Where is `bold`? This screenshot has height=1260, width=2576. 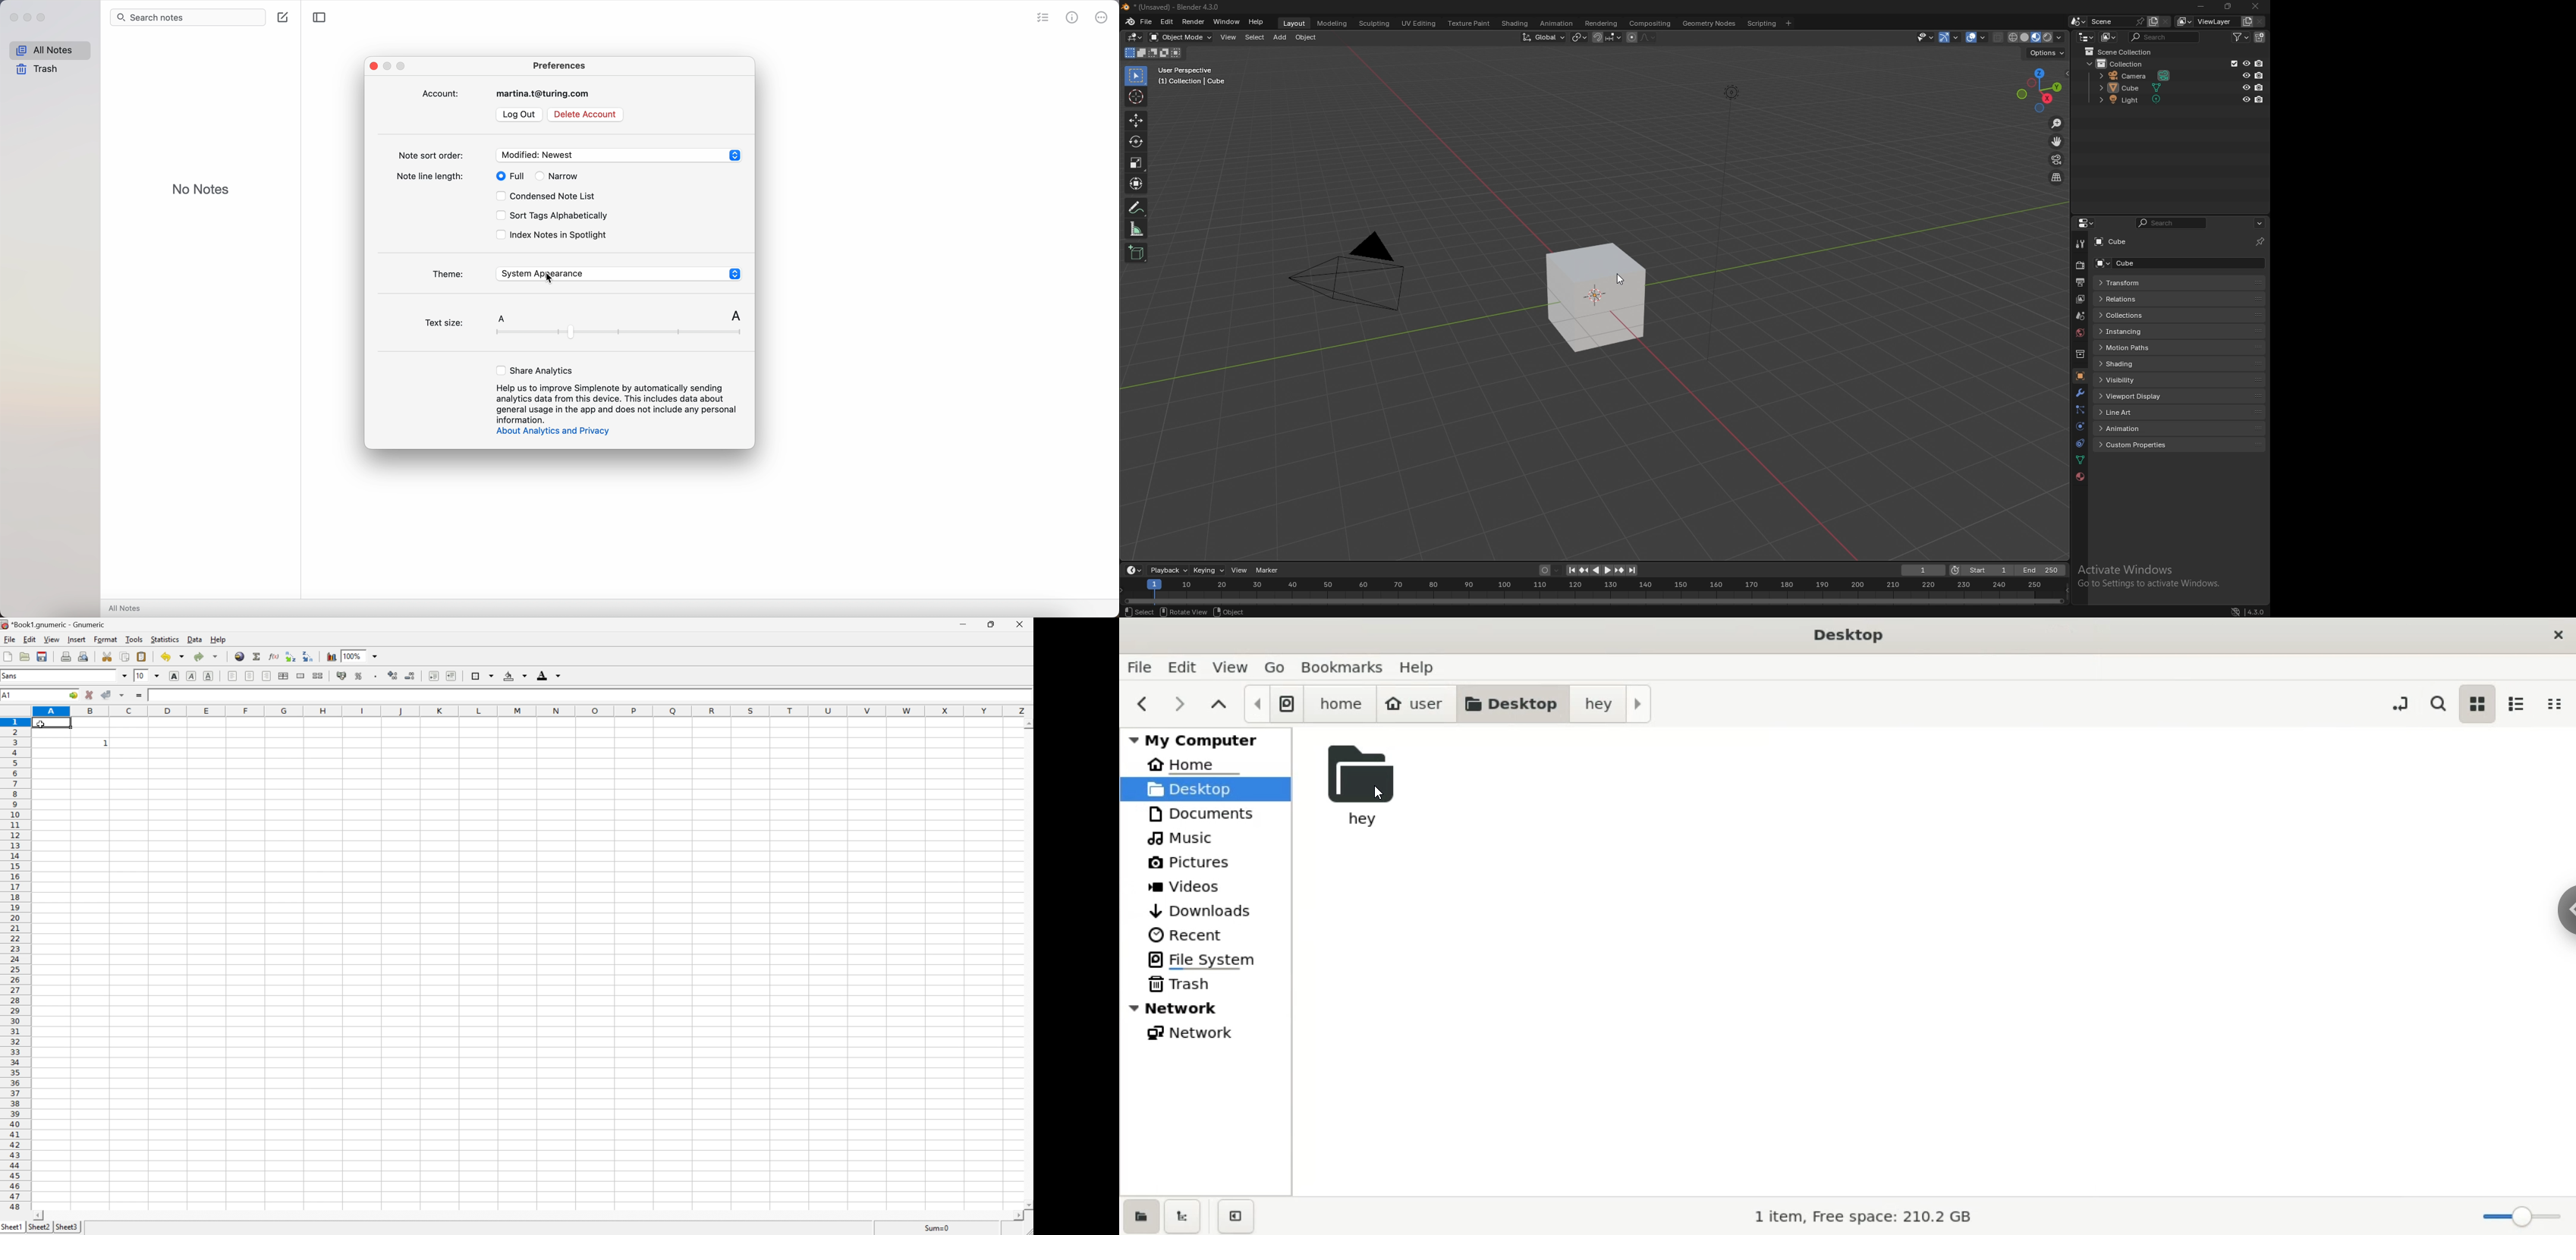
bold is located at coordinates (174, 676).